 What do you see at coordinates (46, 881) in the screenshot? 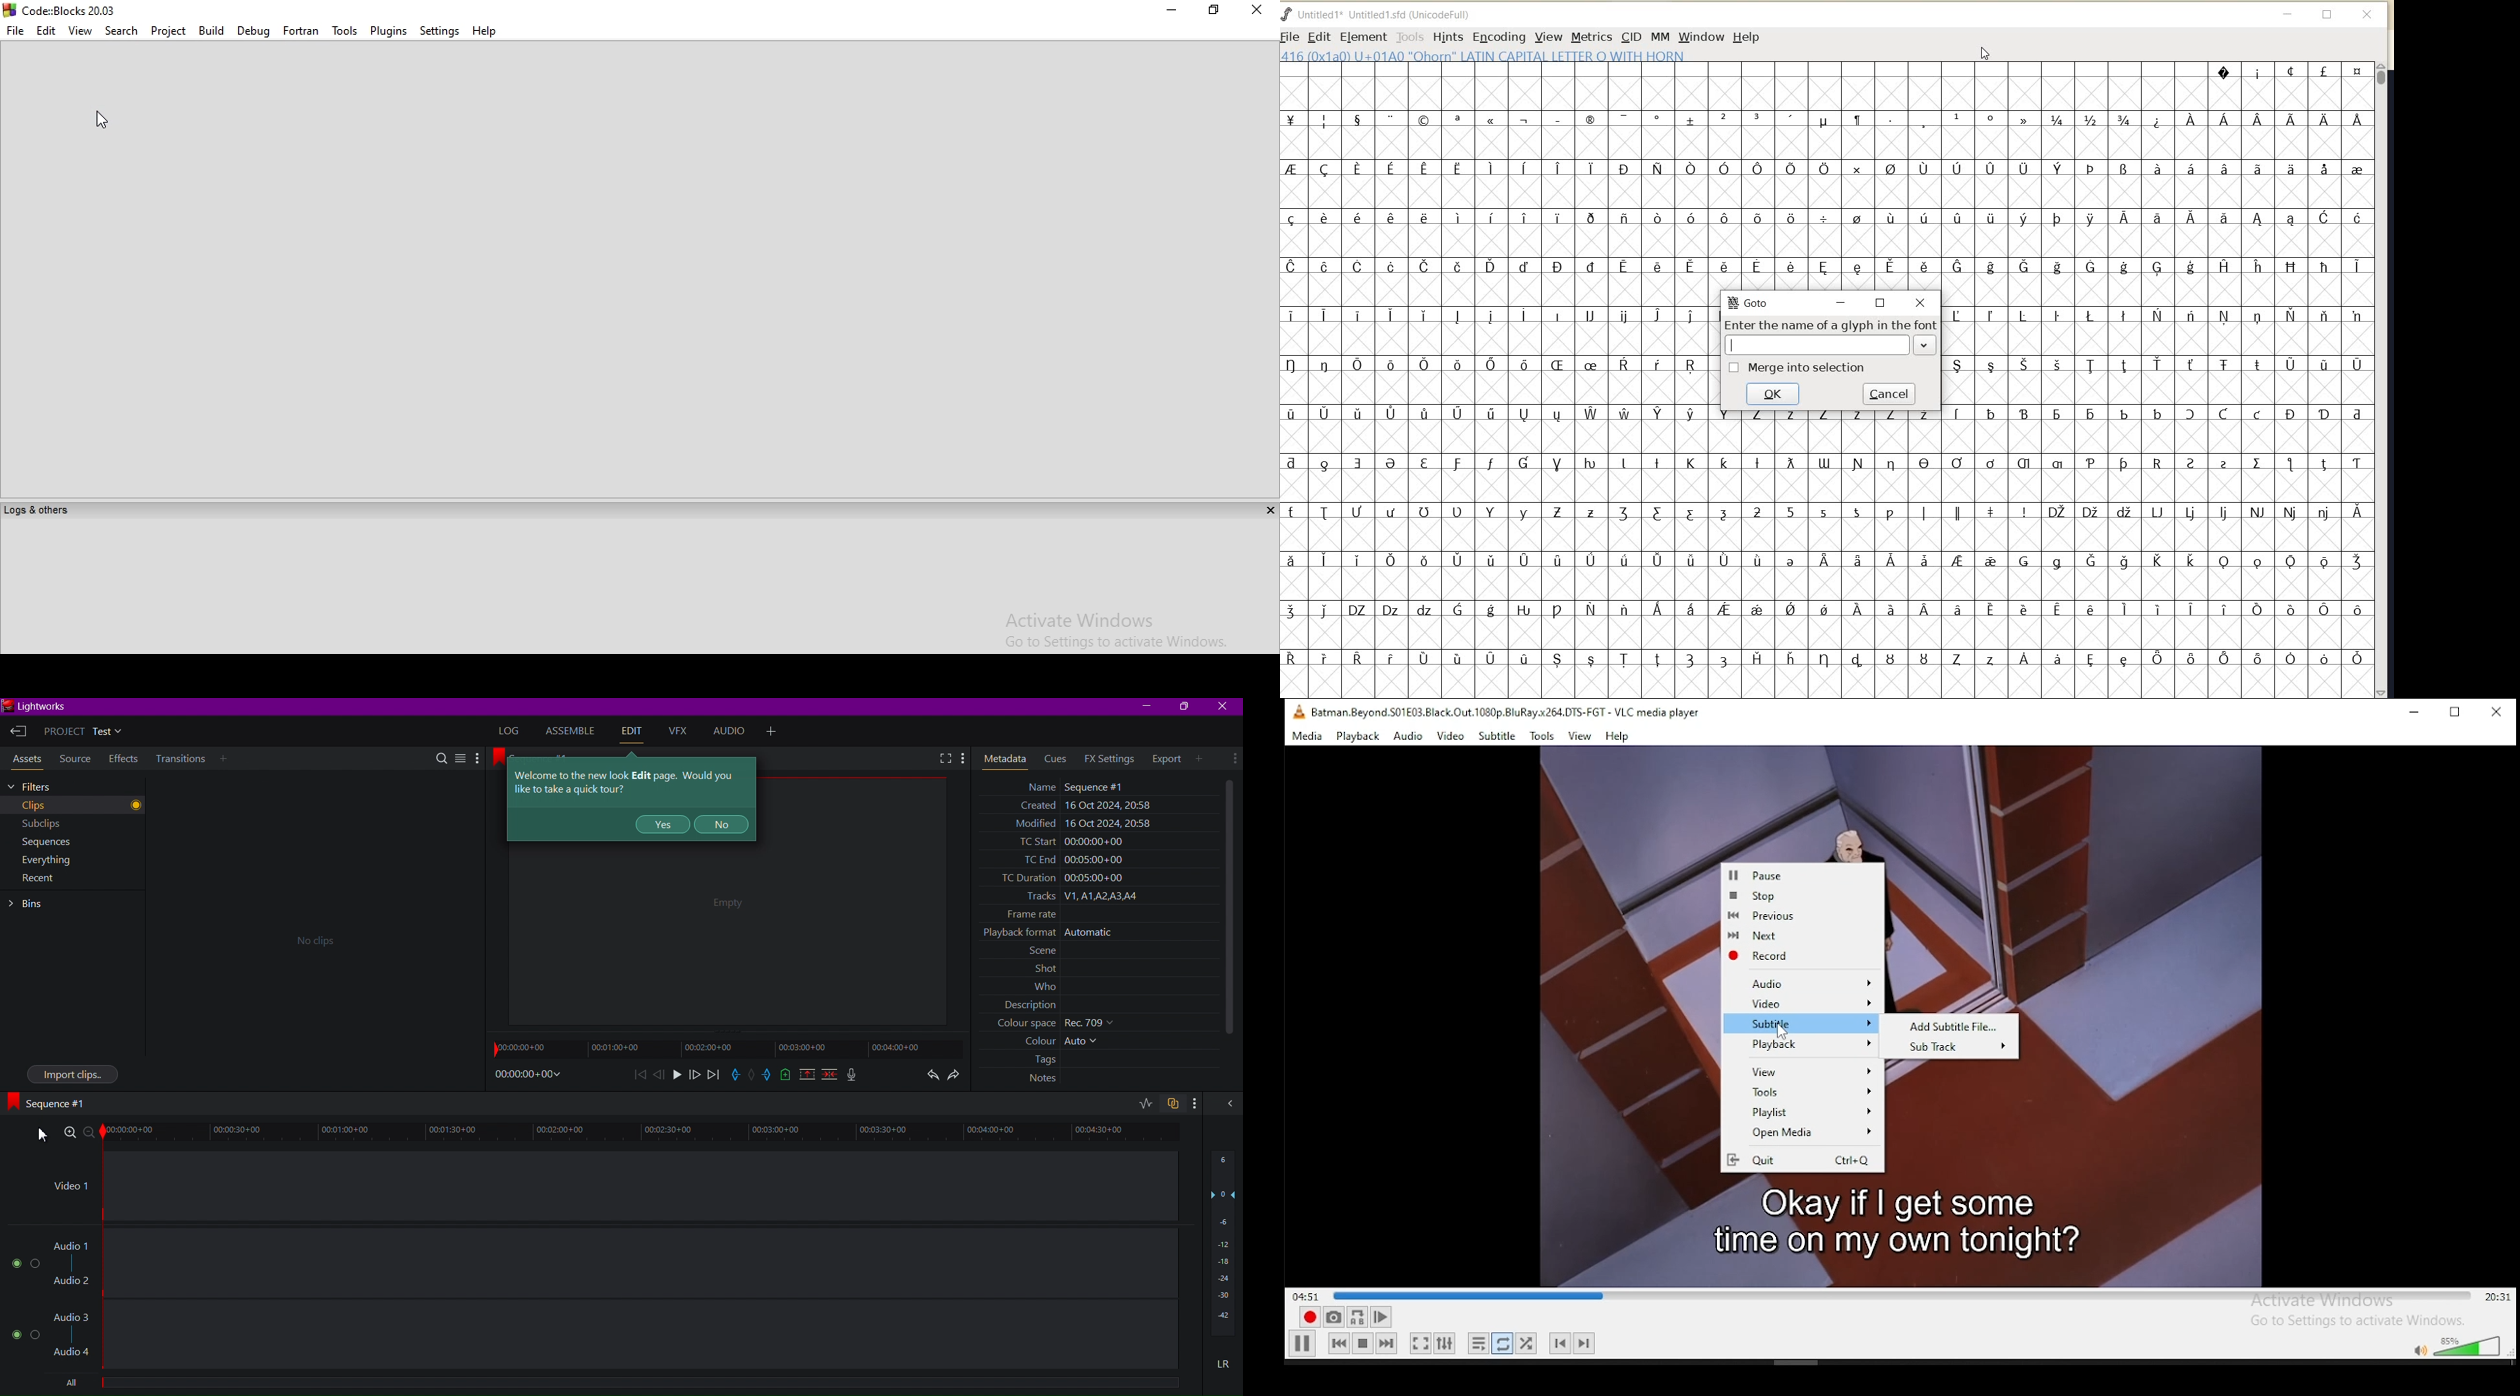
I see `Recent` at bounding box center [46, 881].